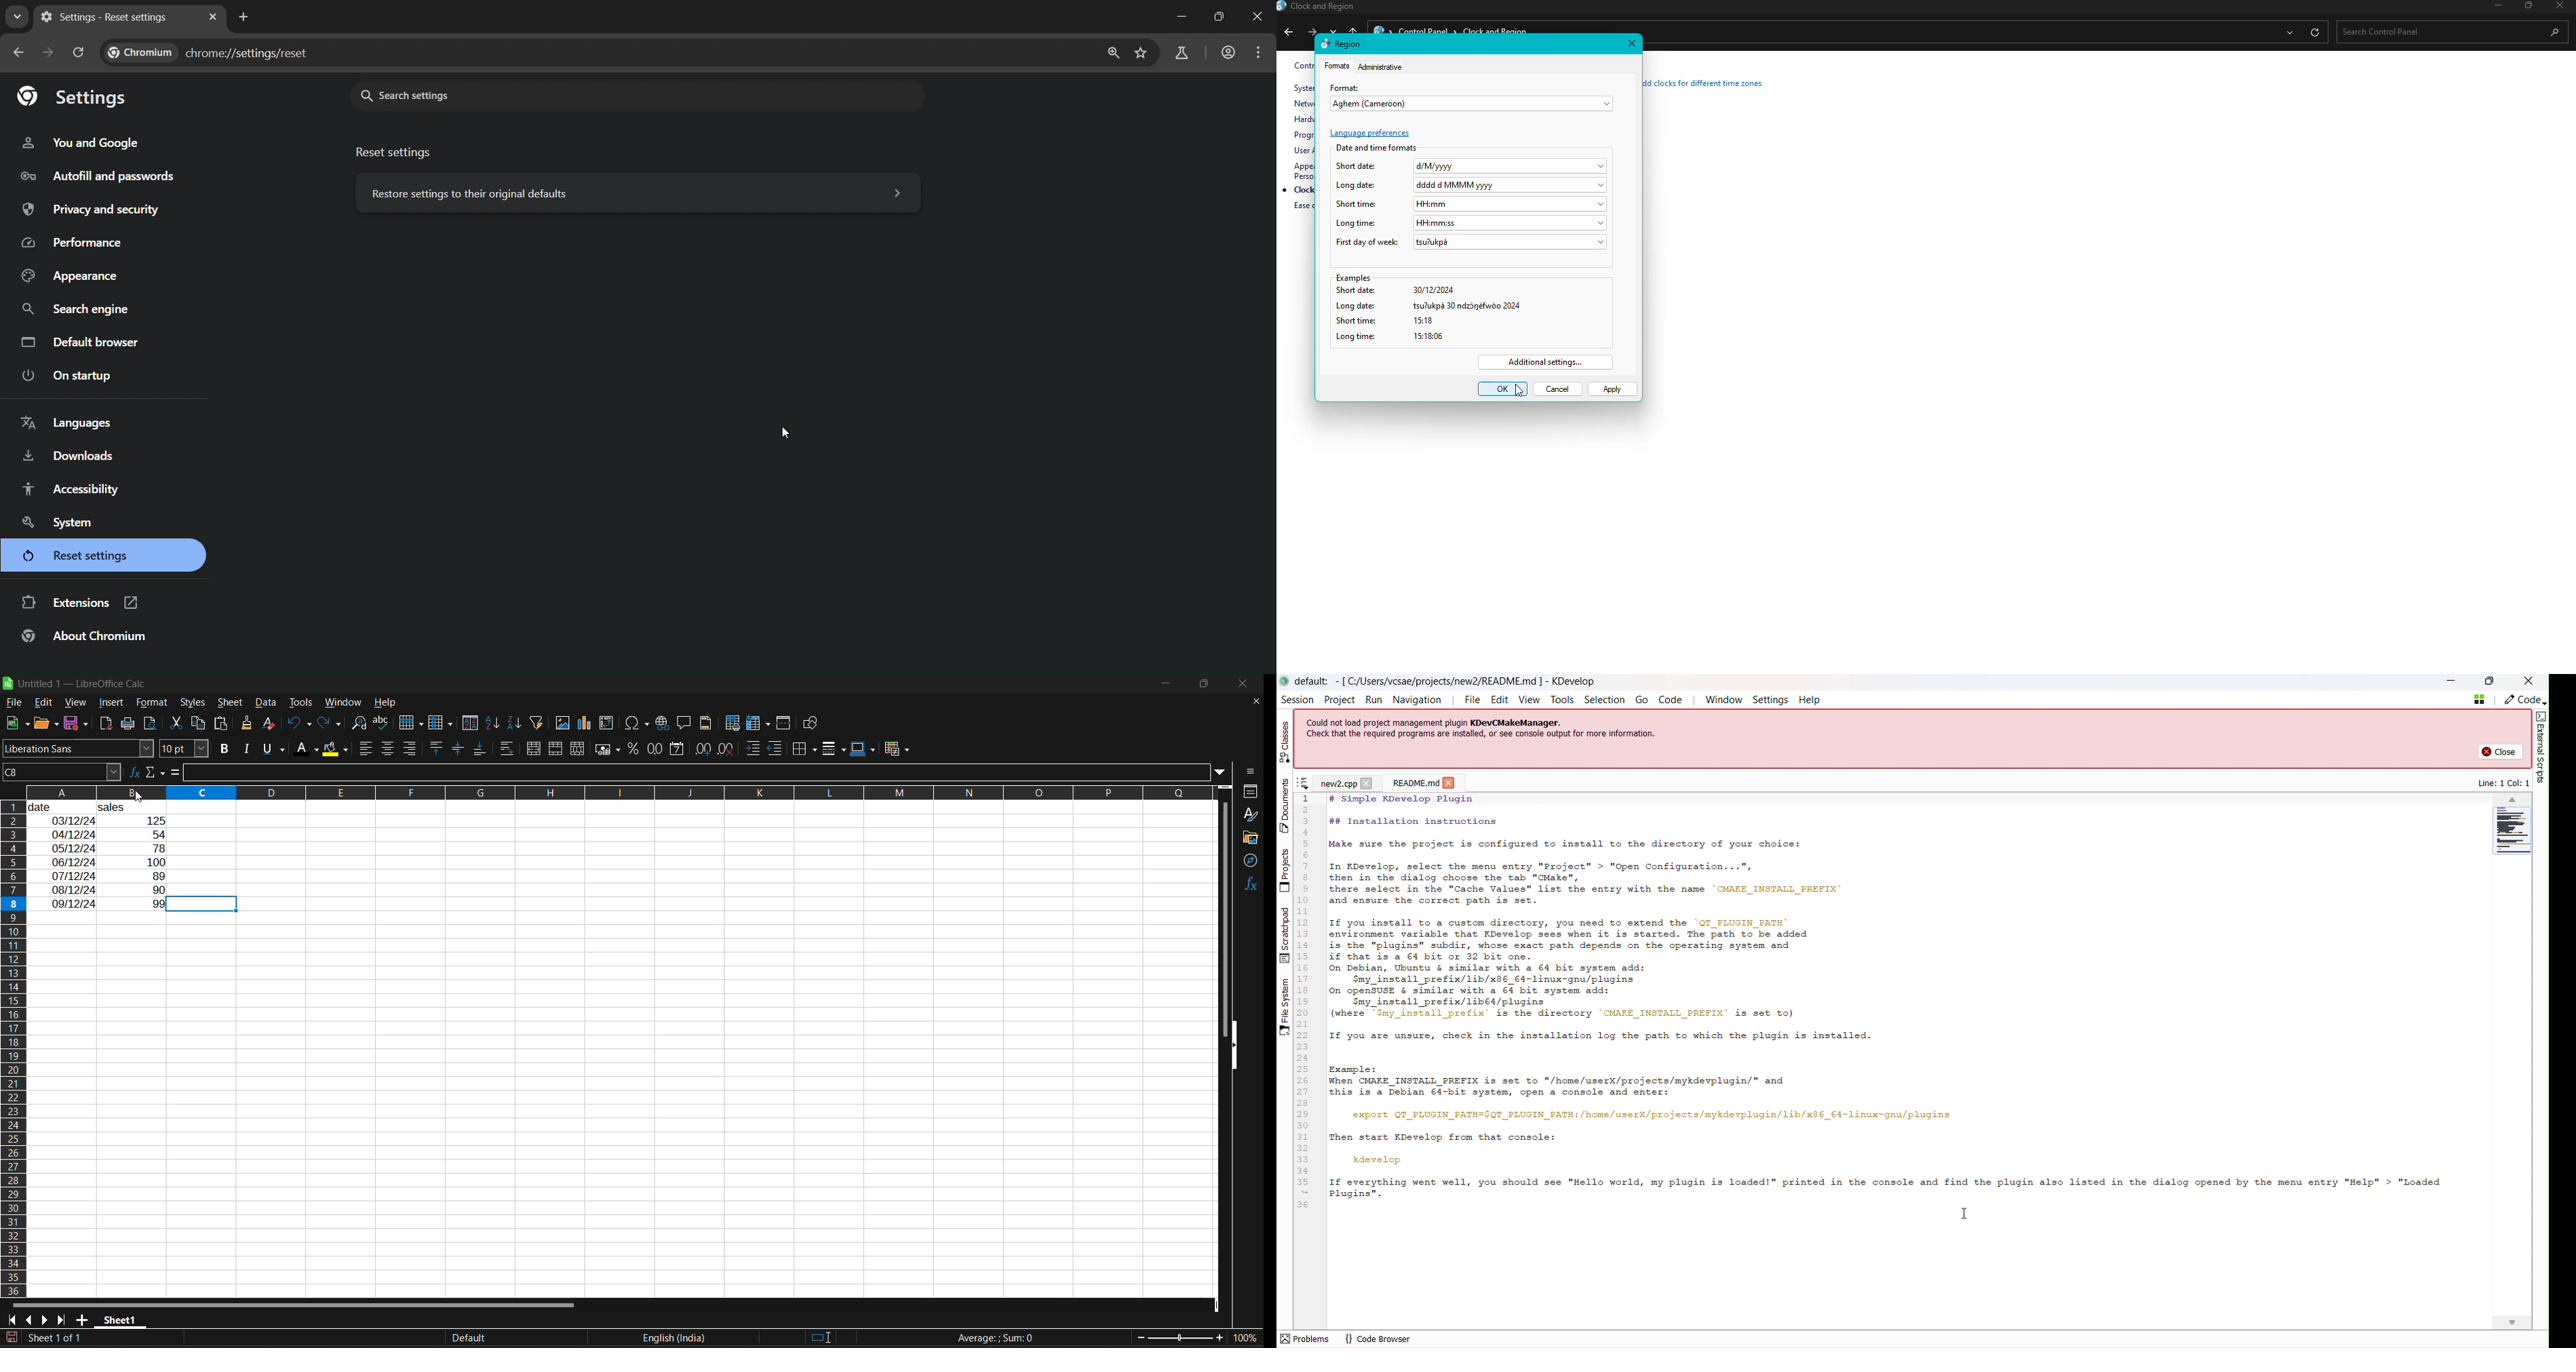 The image size is (2576, 1372). What do you see at coordinates (1248, 886) in the screenshot?
I see `functions` at bounding box center [1248, 886].